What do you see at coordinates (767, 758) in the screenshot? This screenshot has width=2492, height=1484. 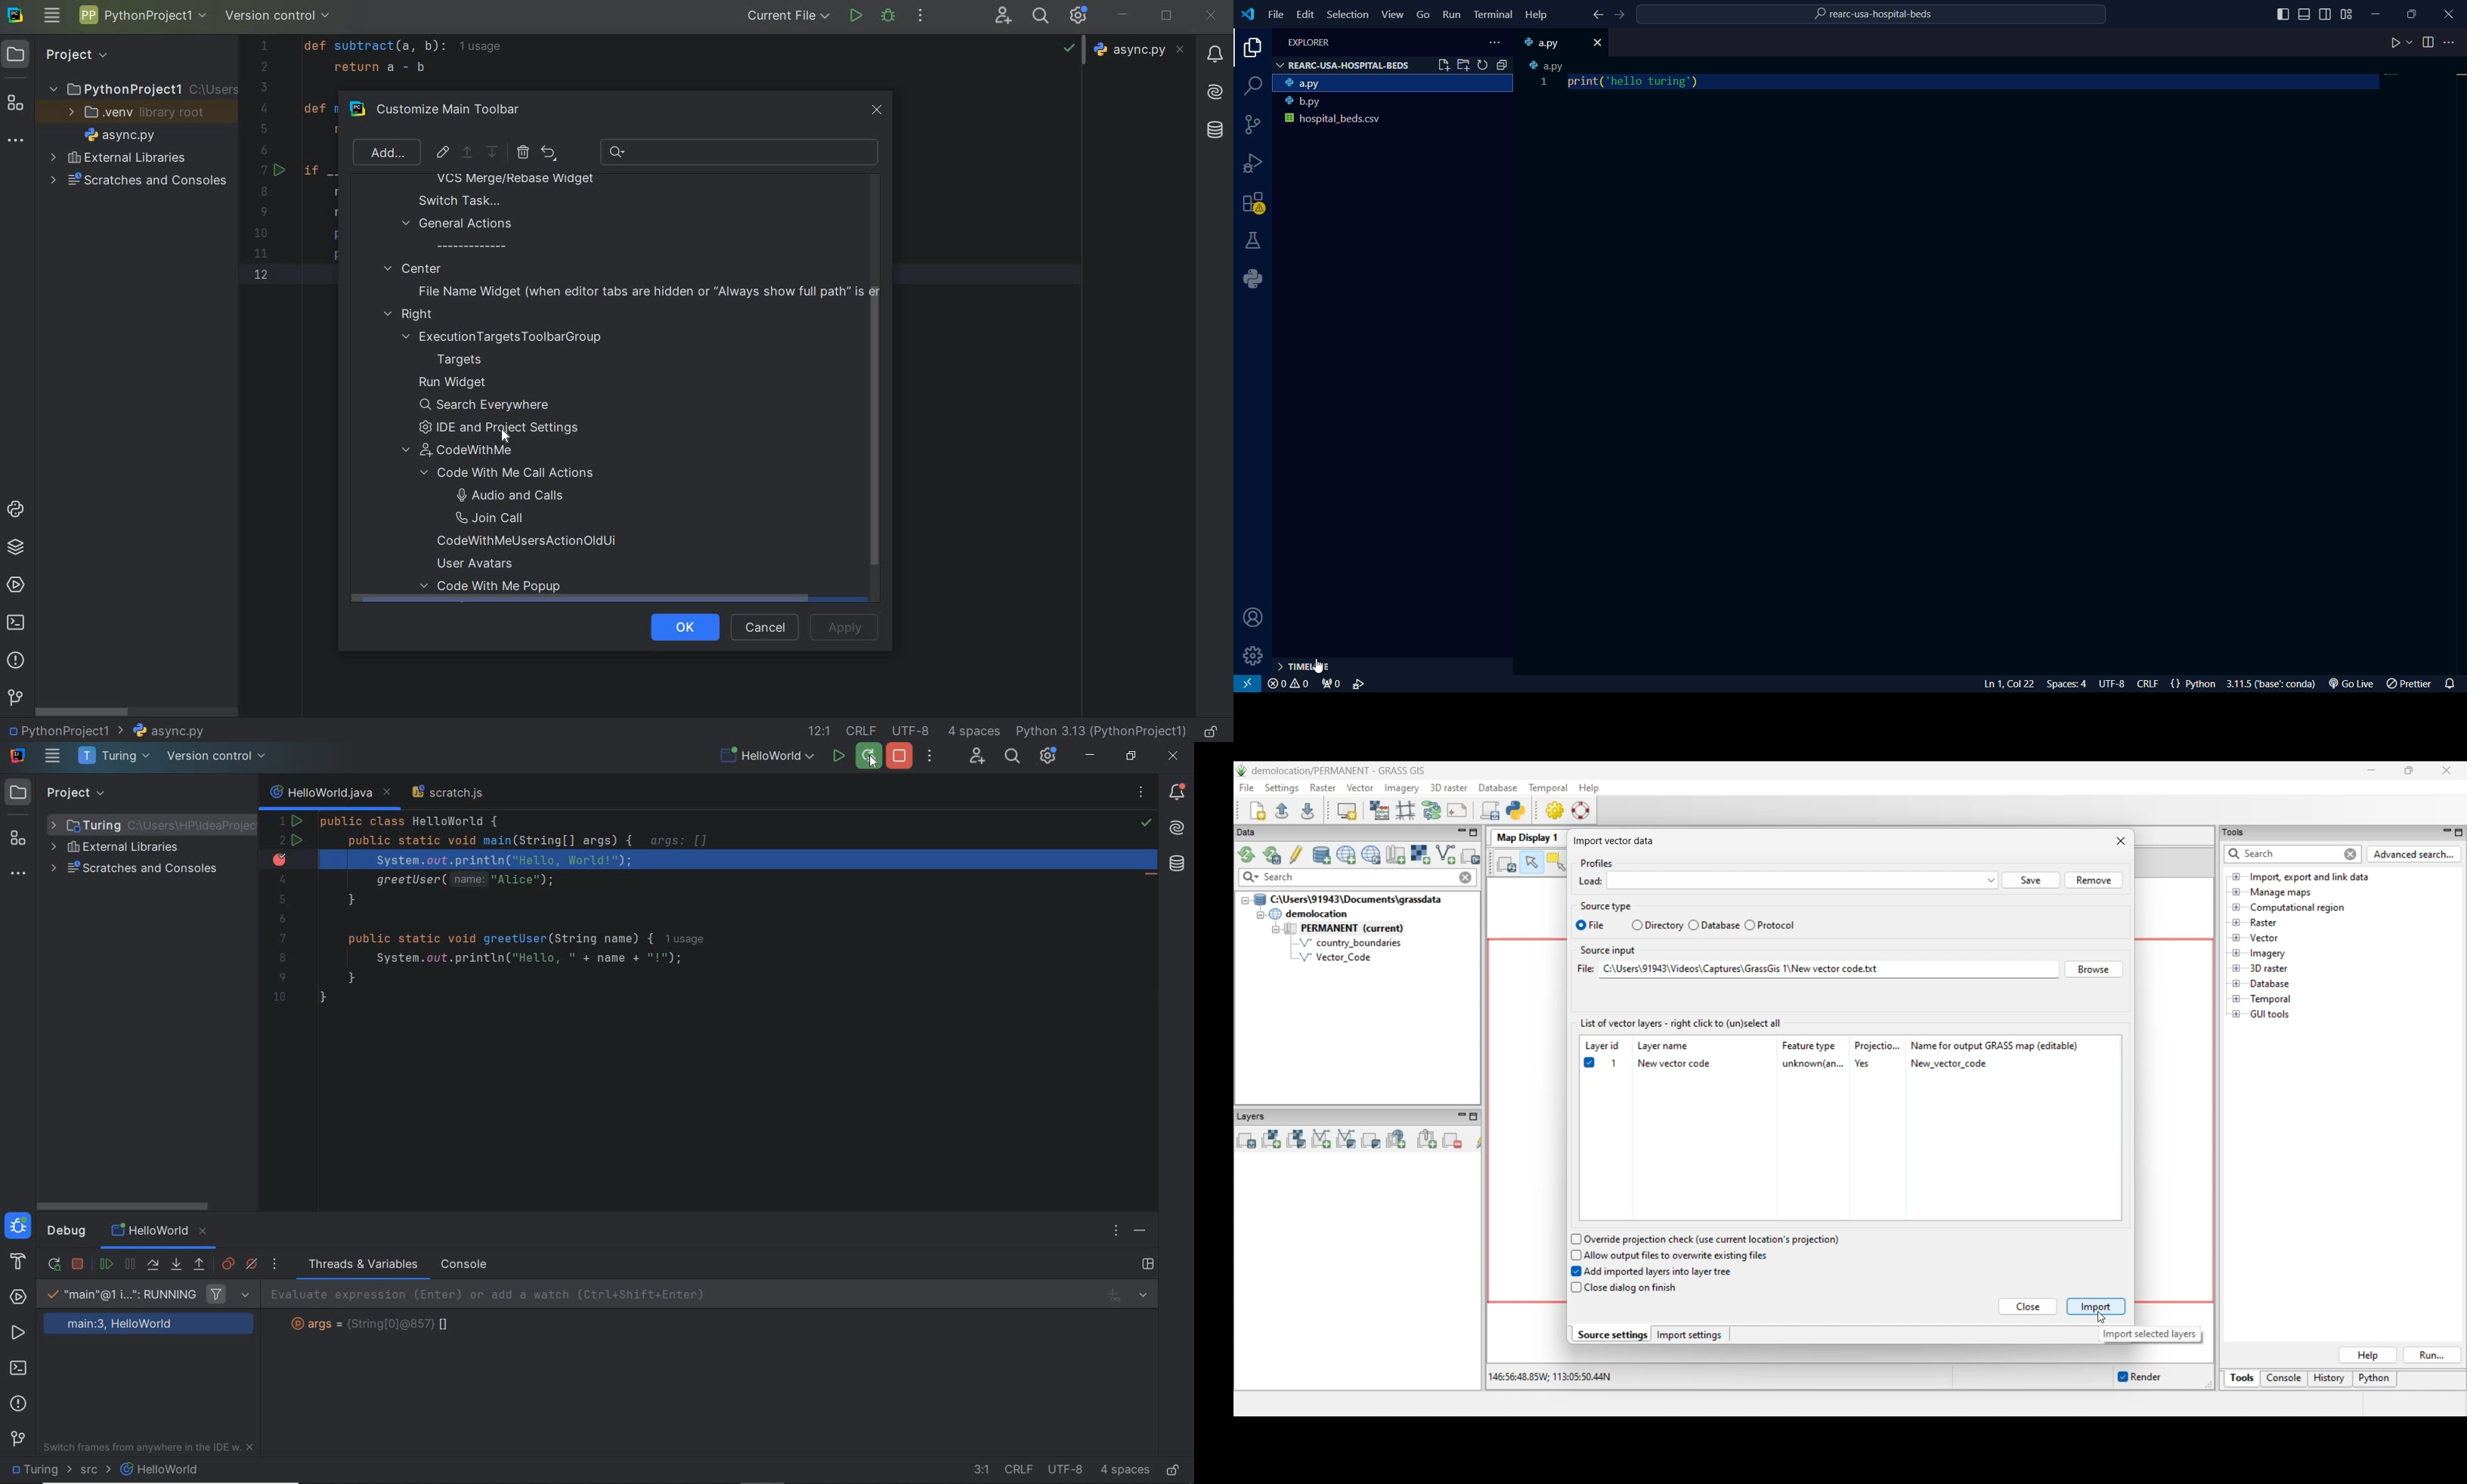 I see `file name` at bounding box center [767, 758].